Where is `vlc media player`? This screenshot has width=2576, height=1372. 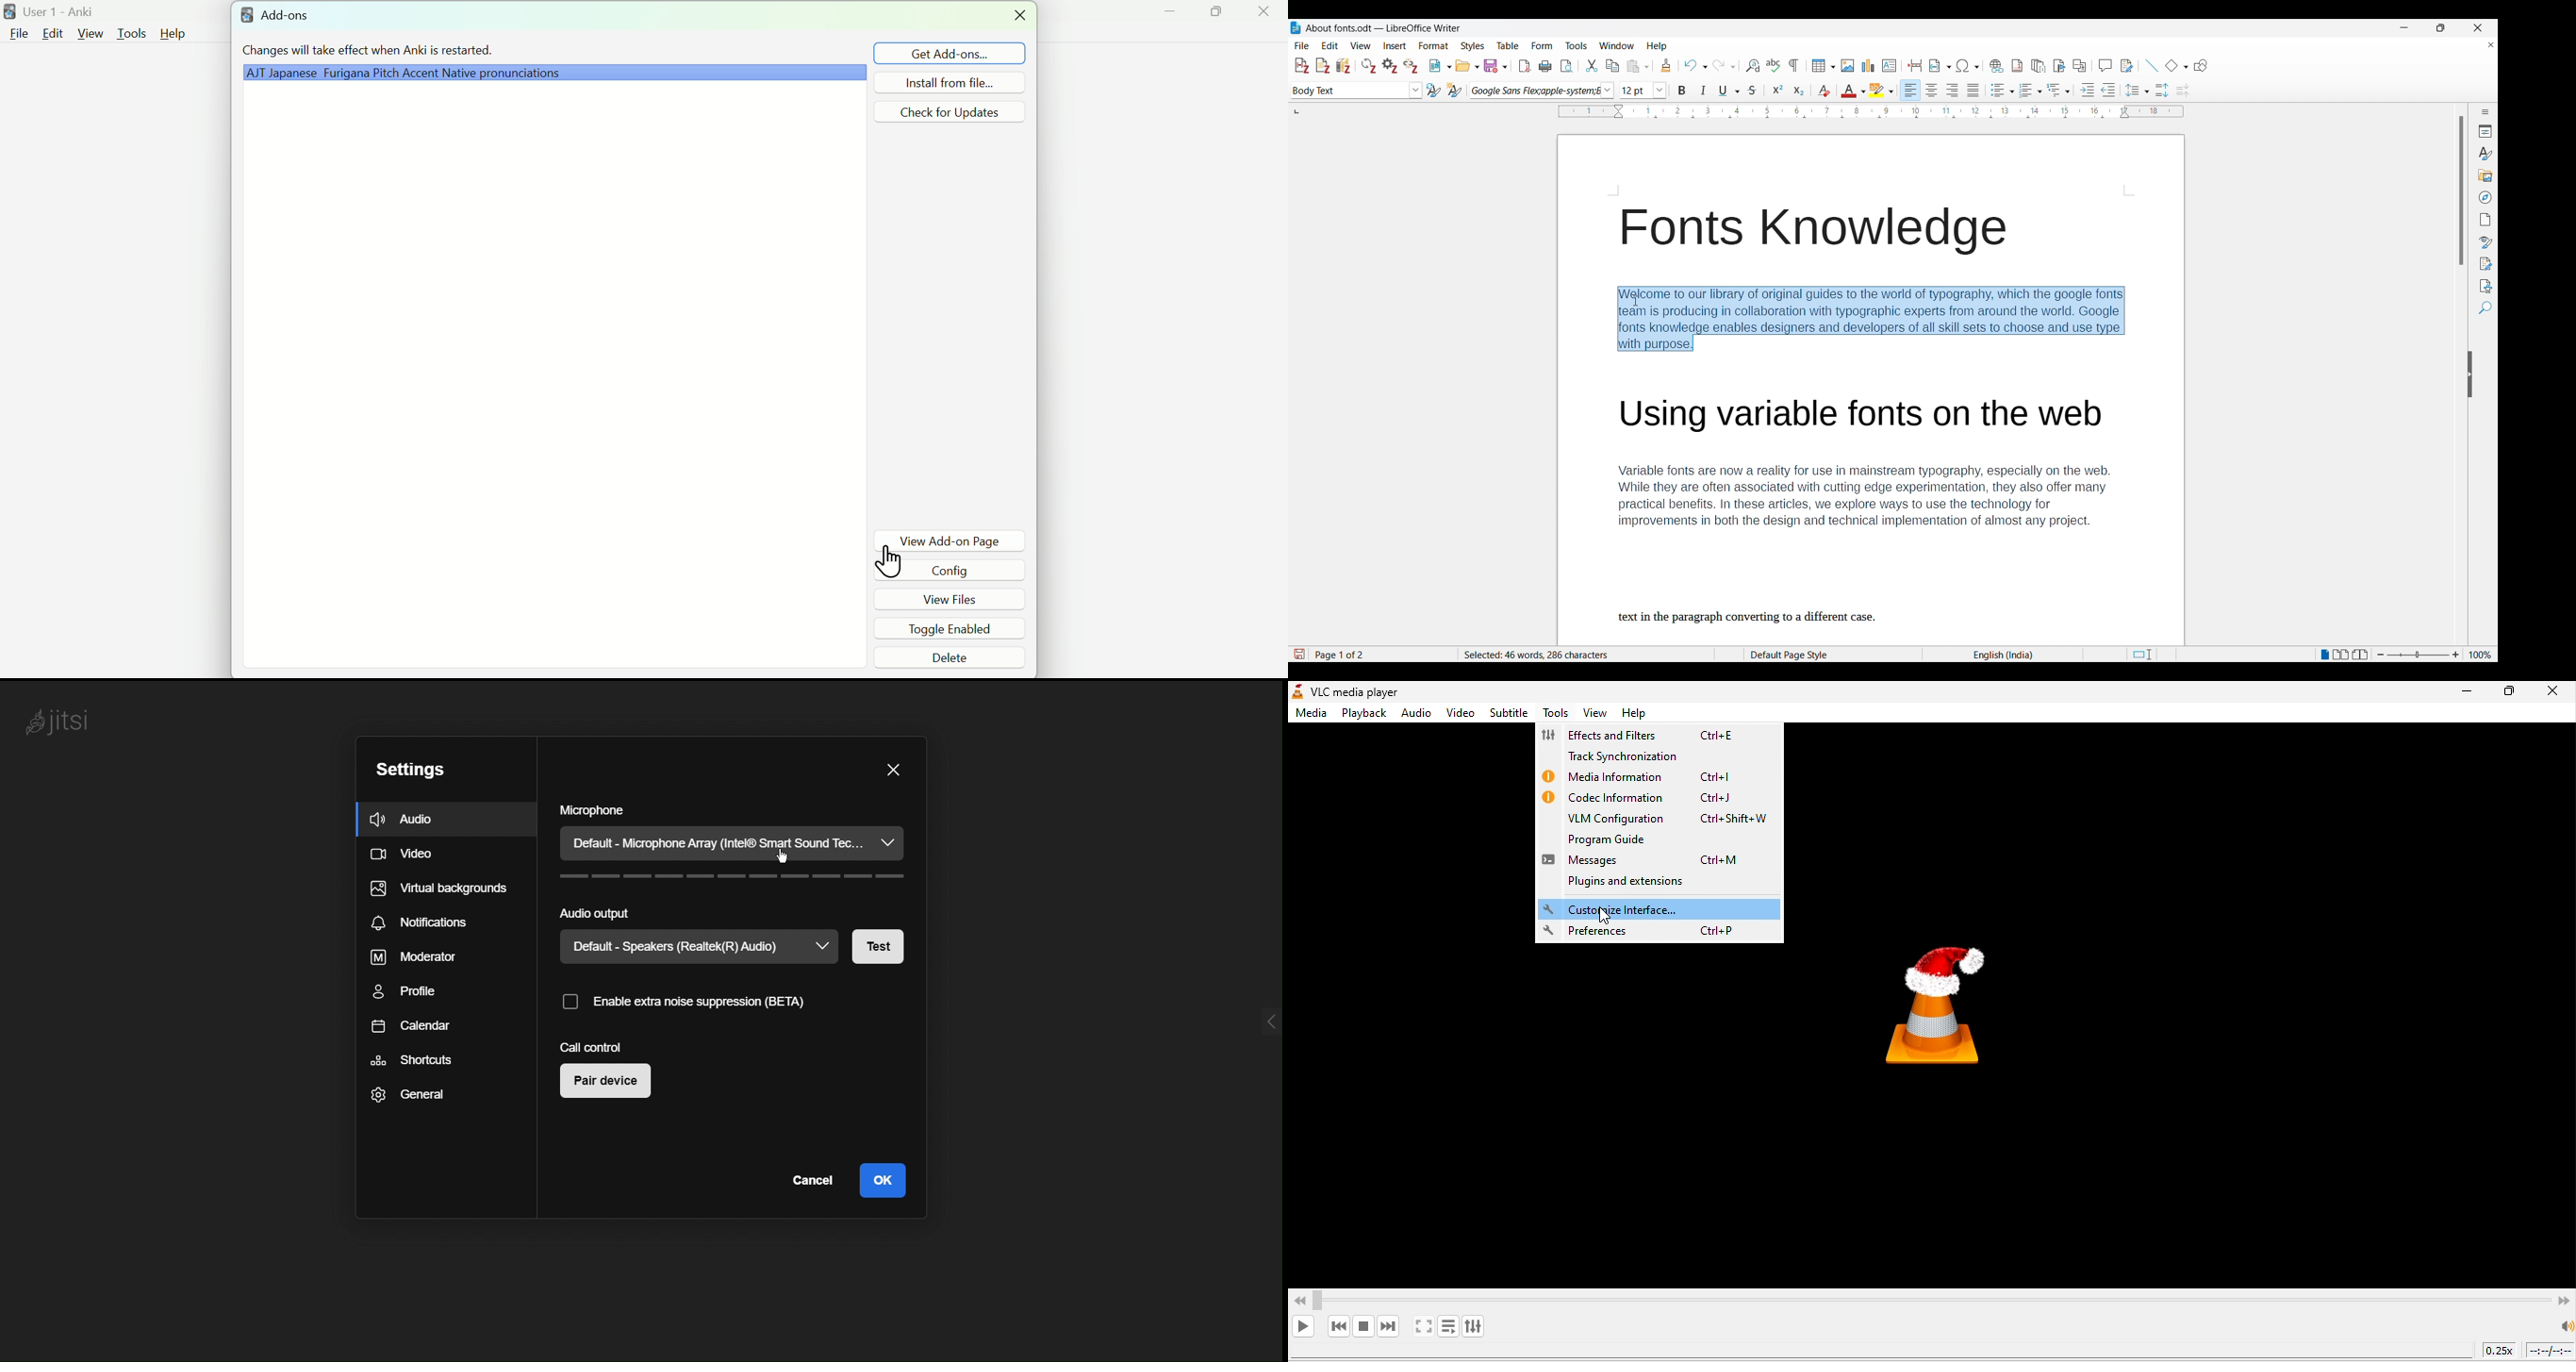
vlc media player is located at coordinates (1362, 692).